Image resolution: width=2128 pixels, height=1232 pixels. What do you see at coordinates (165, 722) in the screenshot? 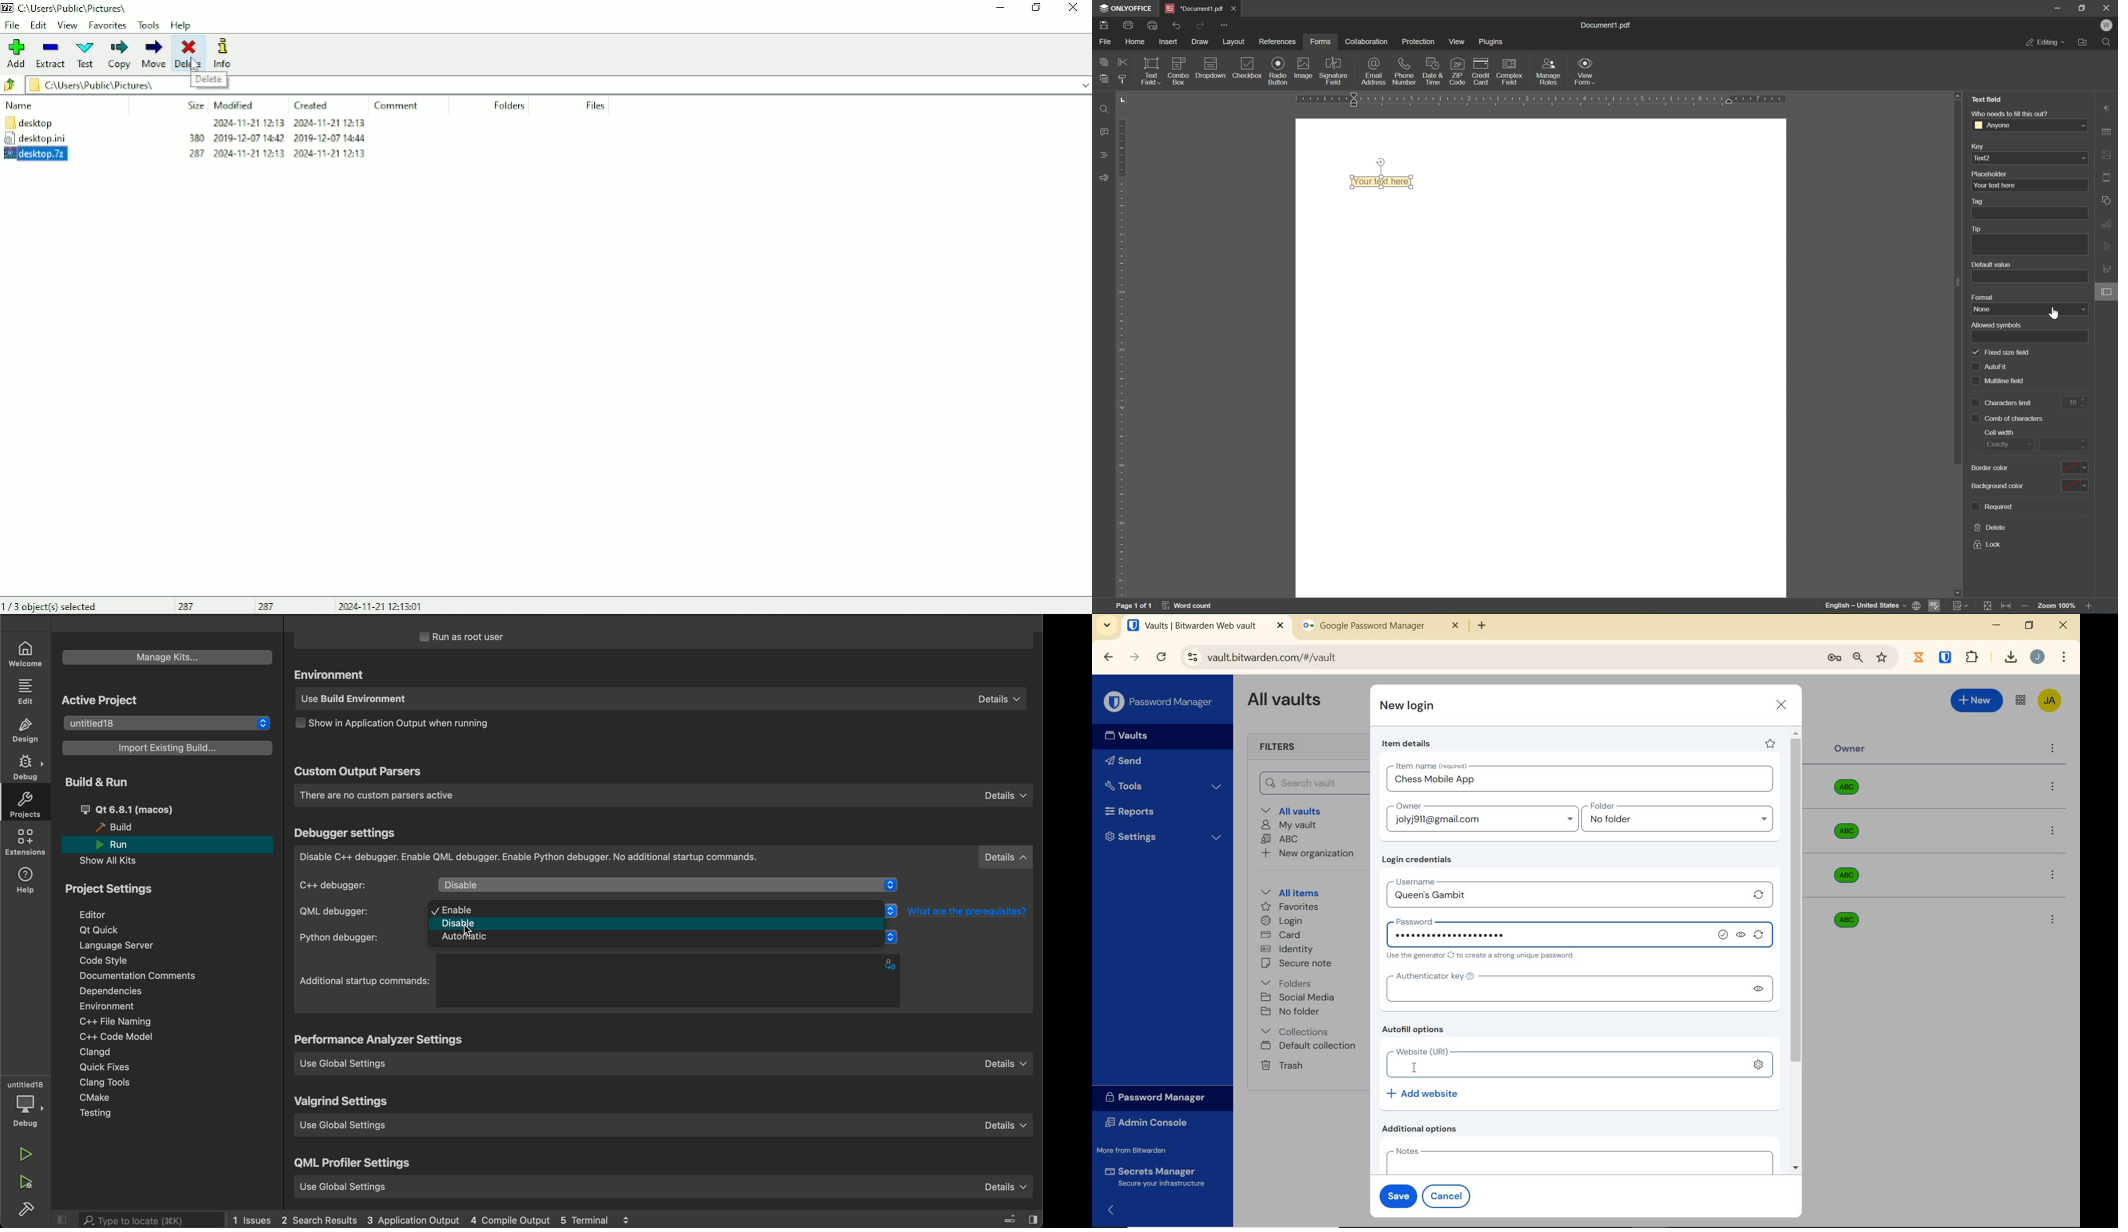
I see `untitled` at bounding box center [165, 722].